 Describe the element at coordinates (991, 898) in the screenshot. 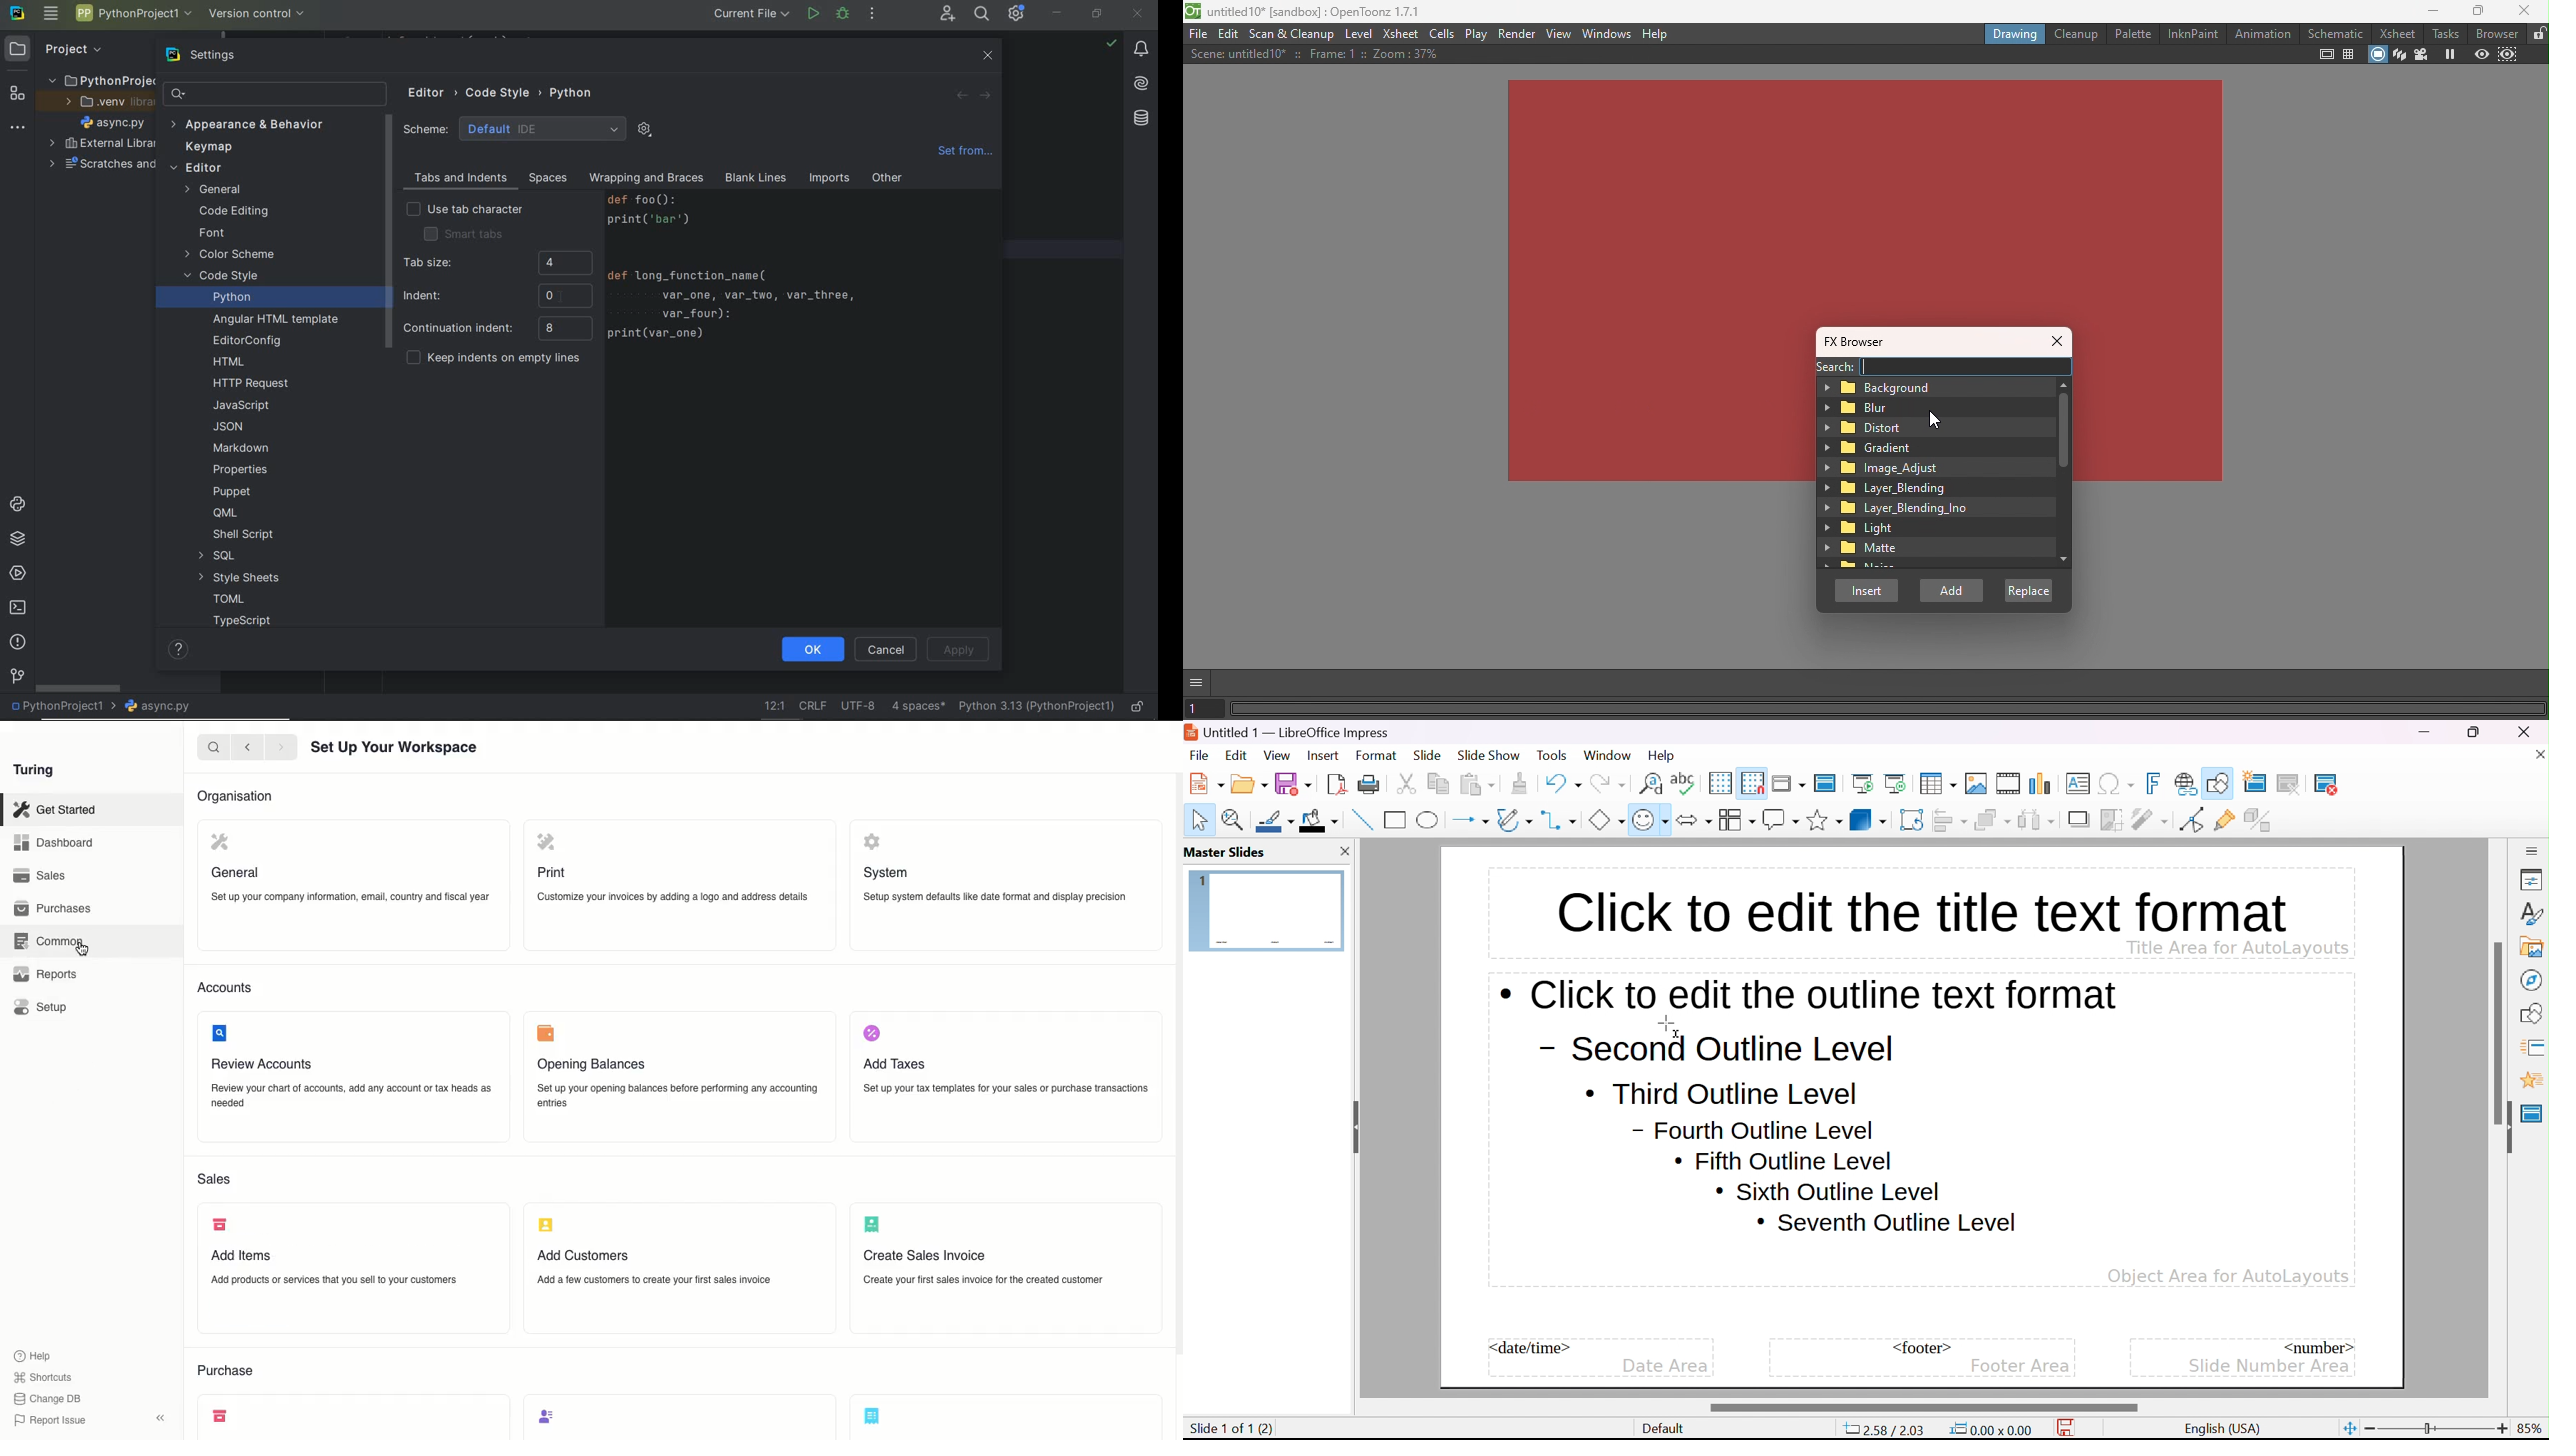

I see `Setup system defaults like date format and display precision` at that location.